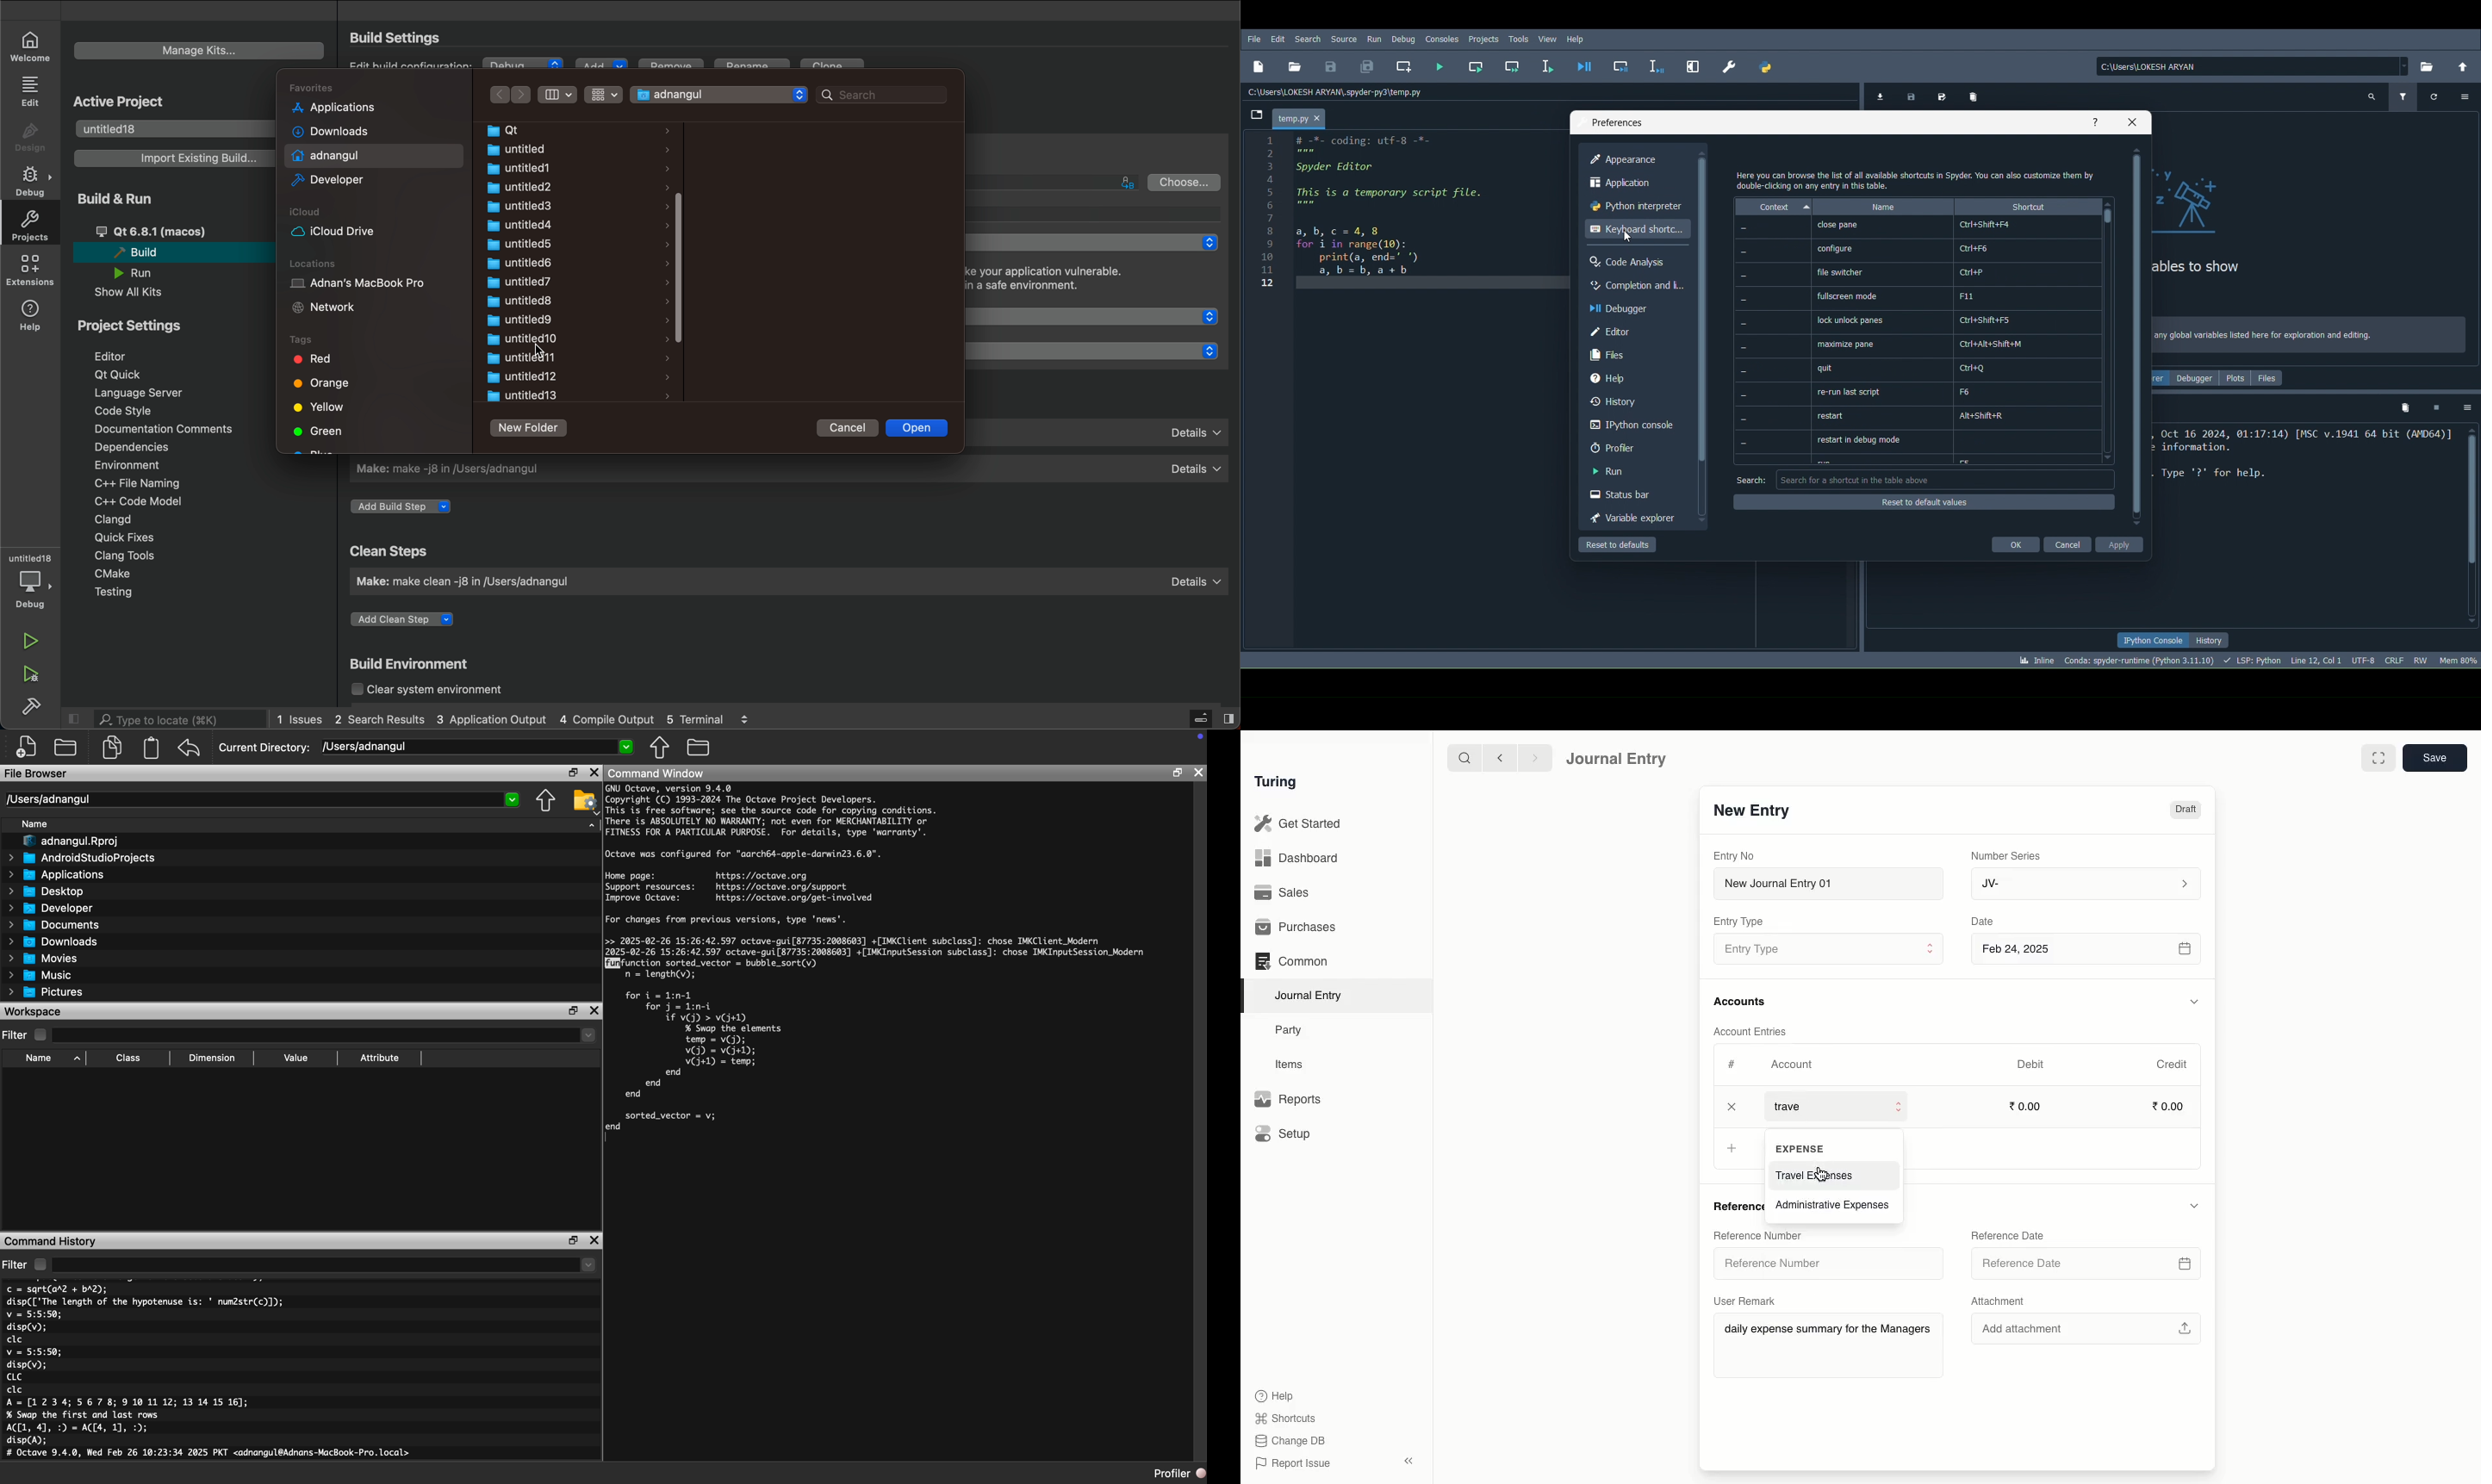 This screenshot has width=2492, height=1484. What do you see at coordinates (2066, 543) in the screenshot?
I see `Cancel` at bounding box center [2066, 543].